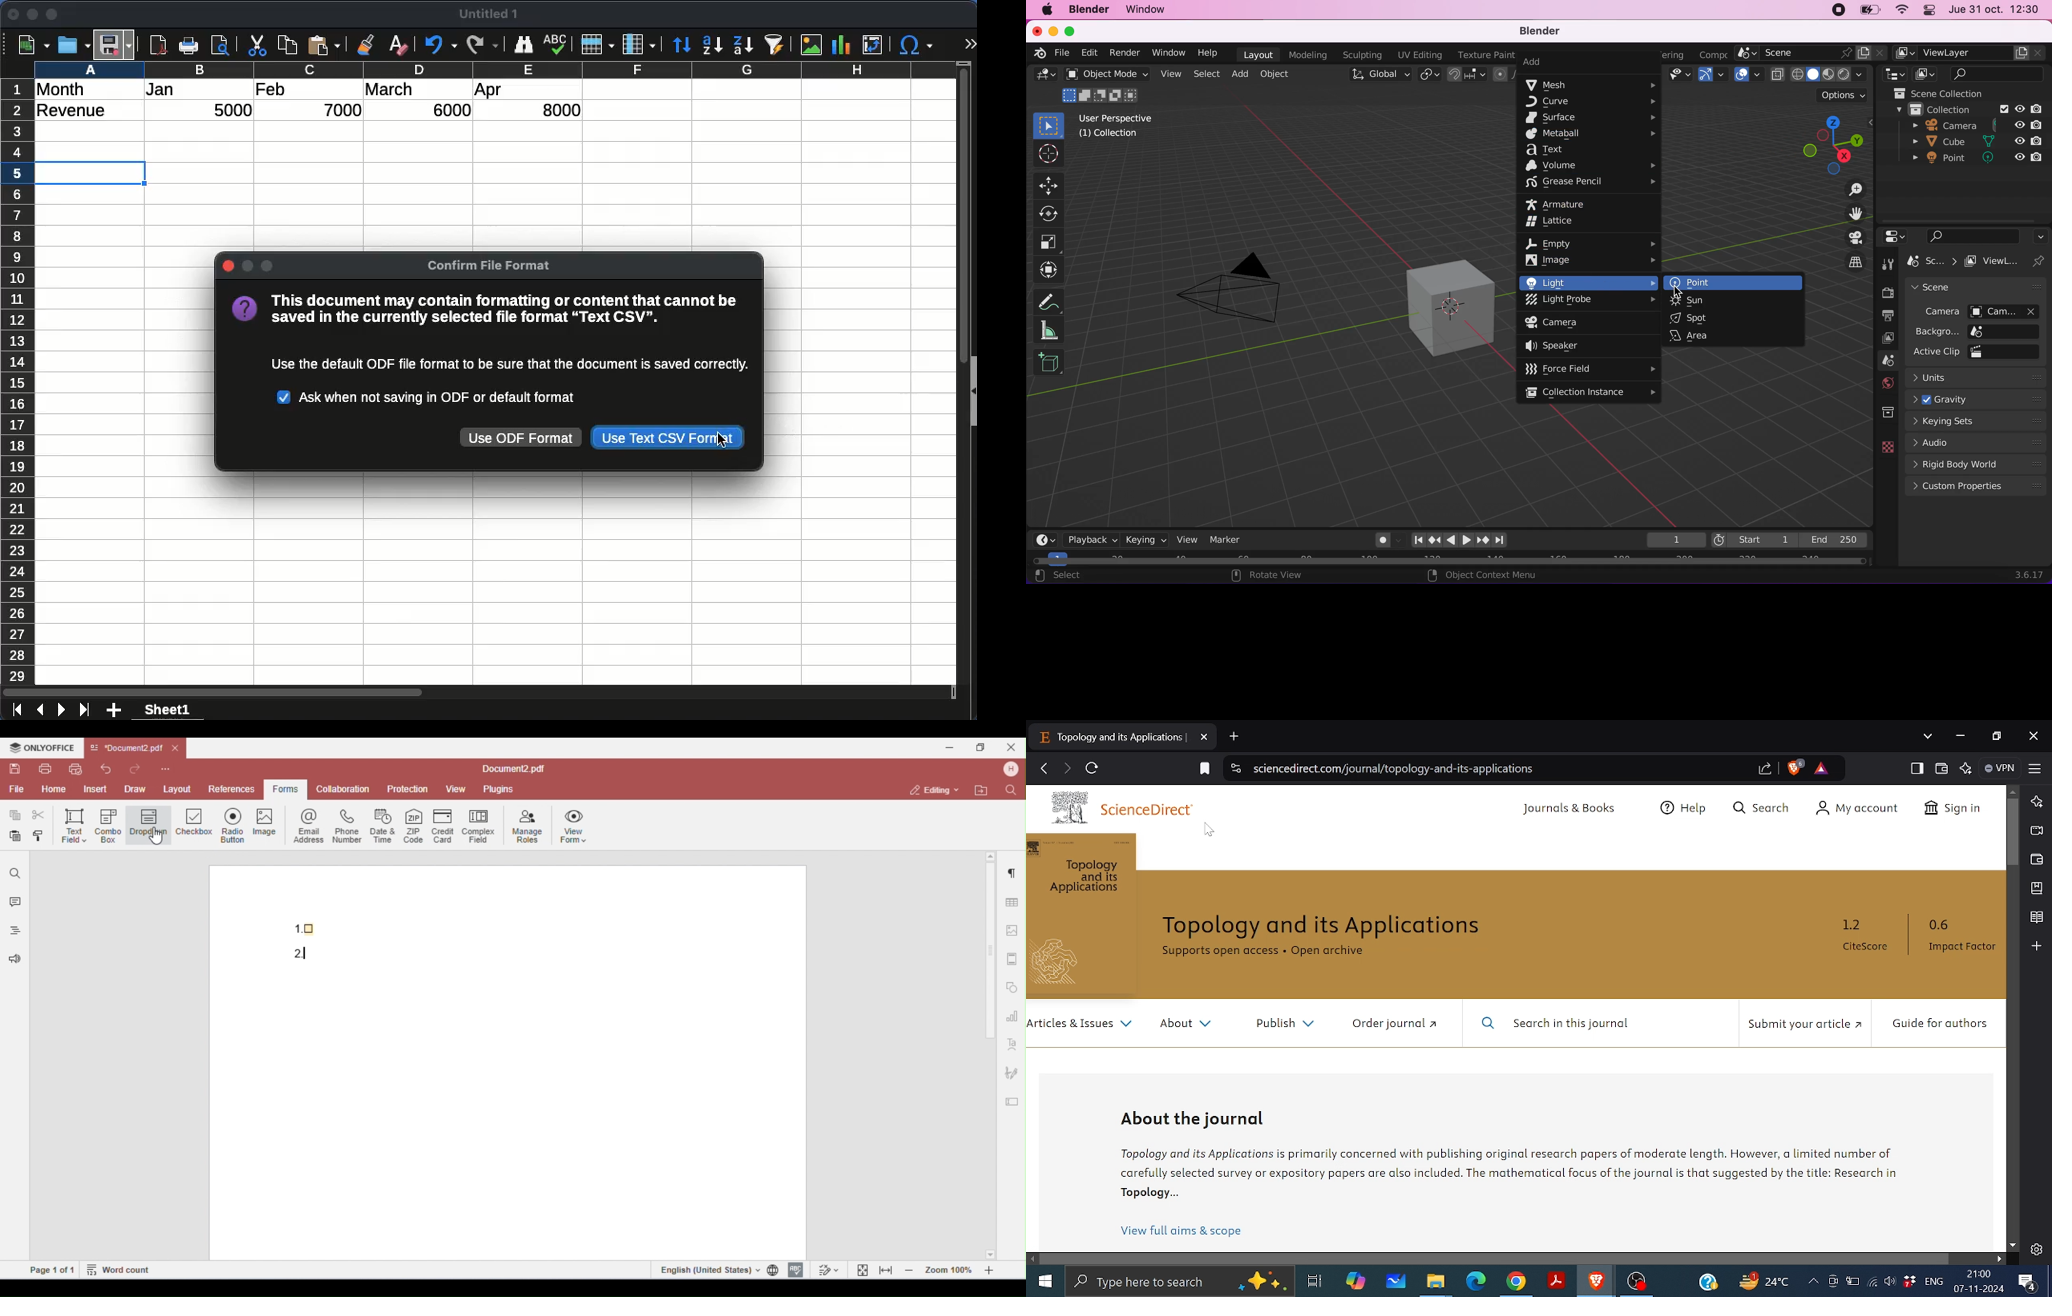 The height and width of the screenshot is (1316, 2072). I want to click on feb, so click(270, 89).